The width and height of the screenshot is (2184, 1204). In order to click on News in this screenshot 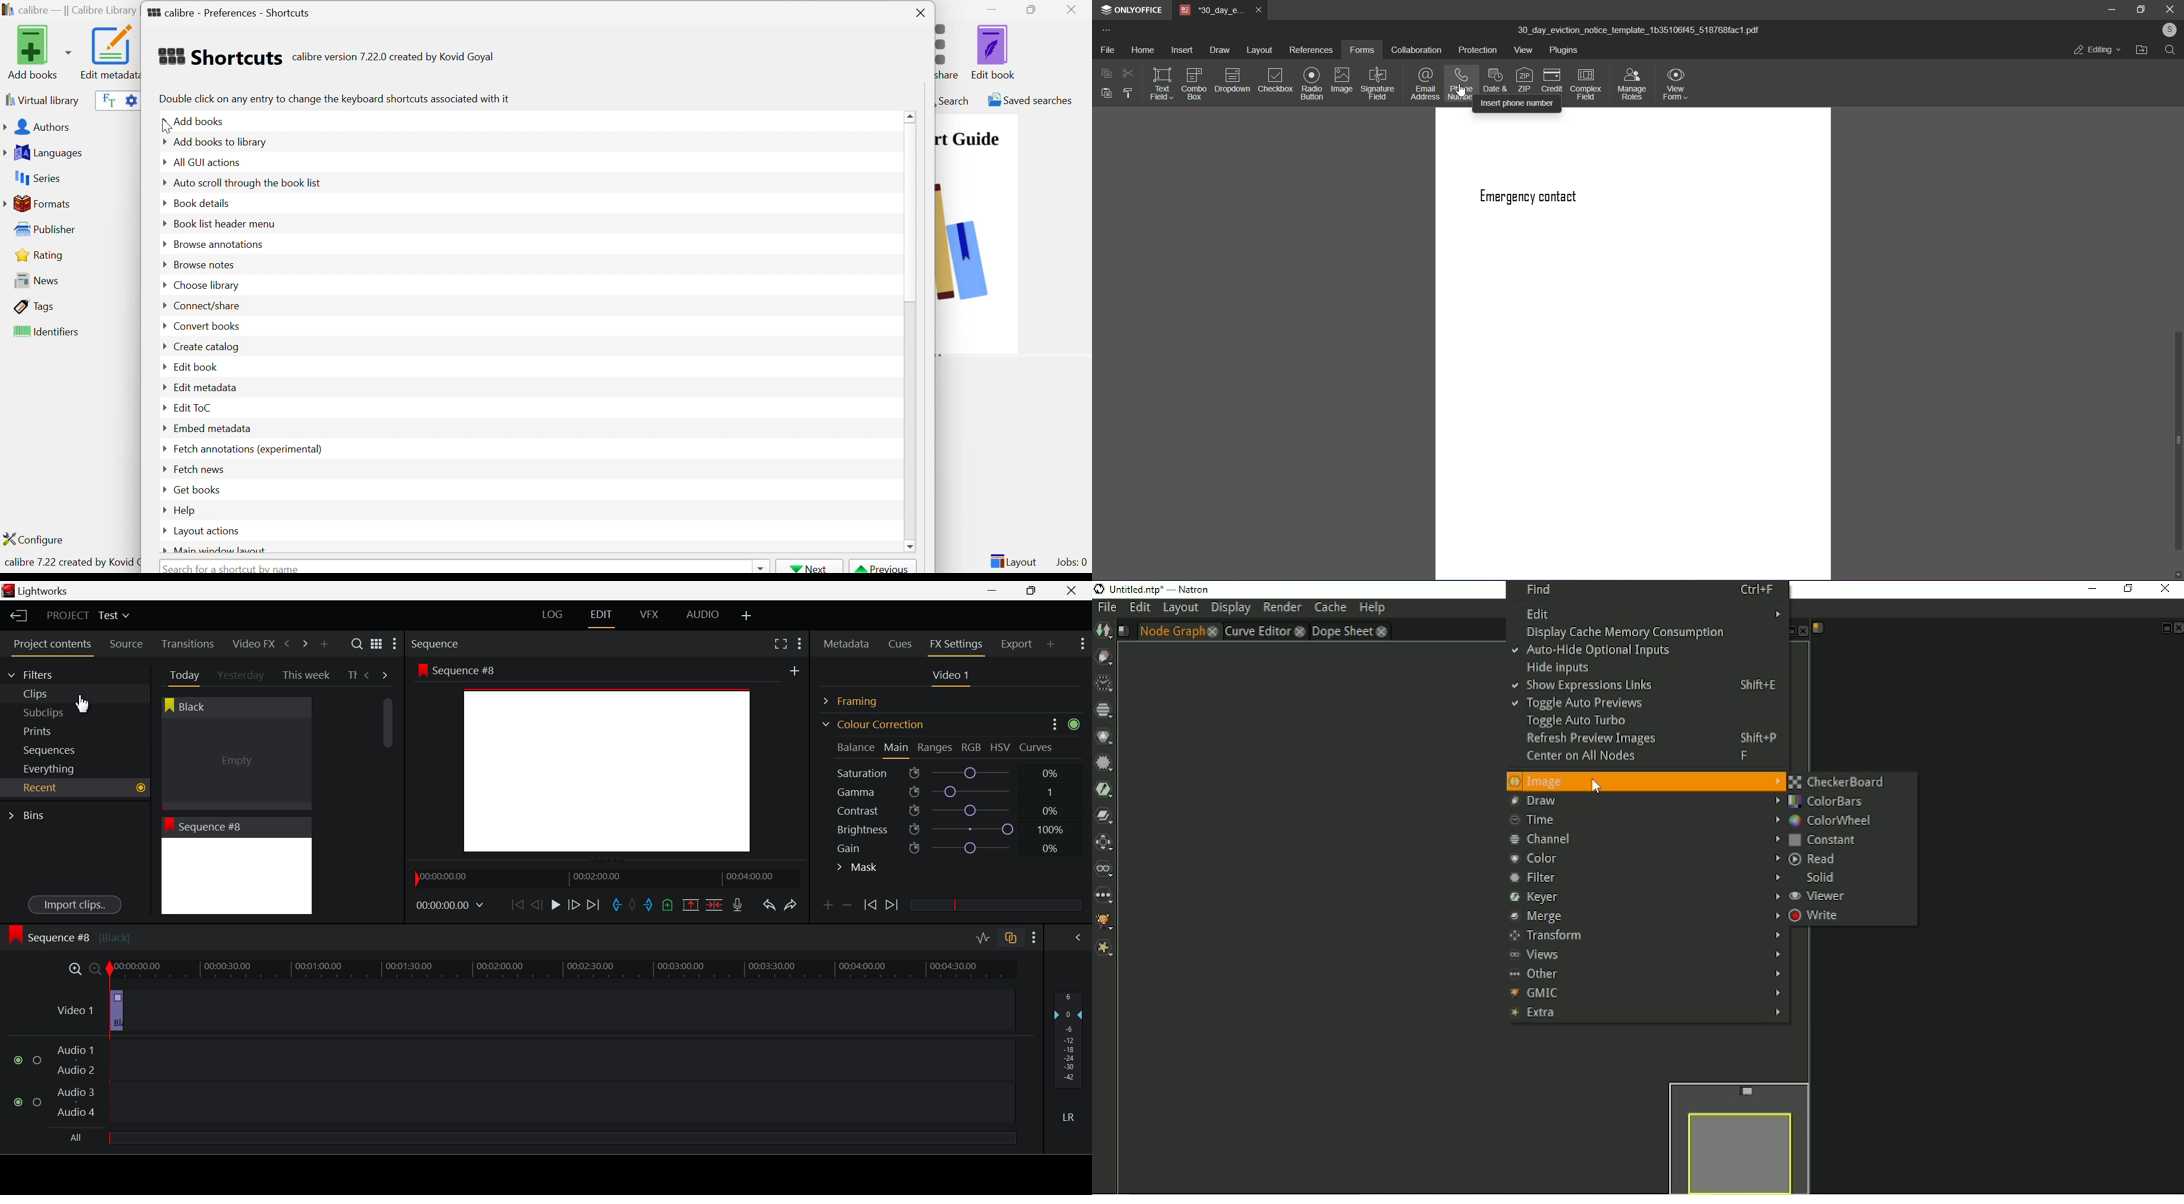, I will do `click(33, 280)`.